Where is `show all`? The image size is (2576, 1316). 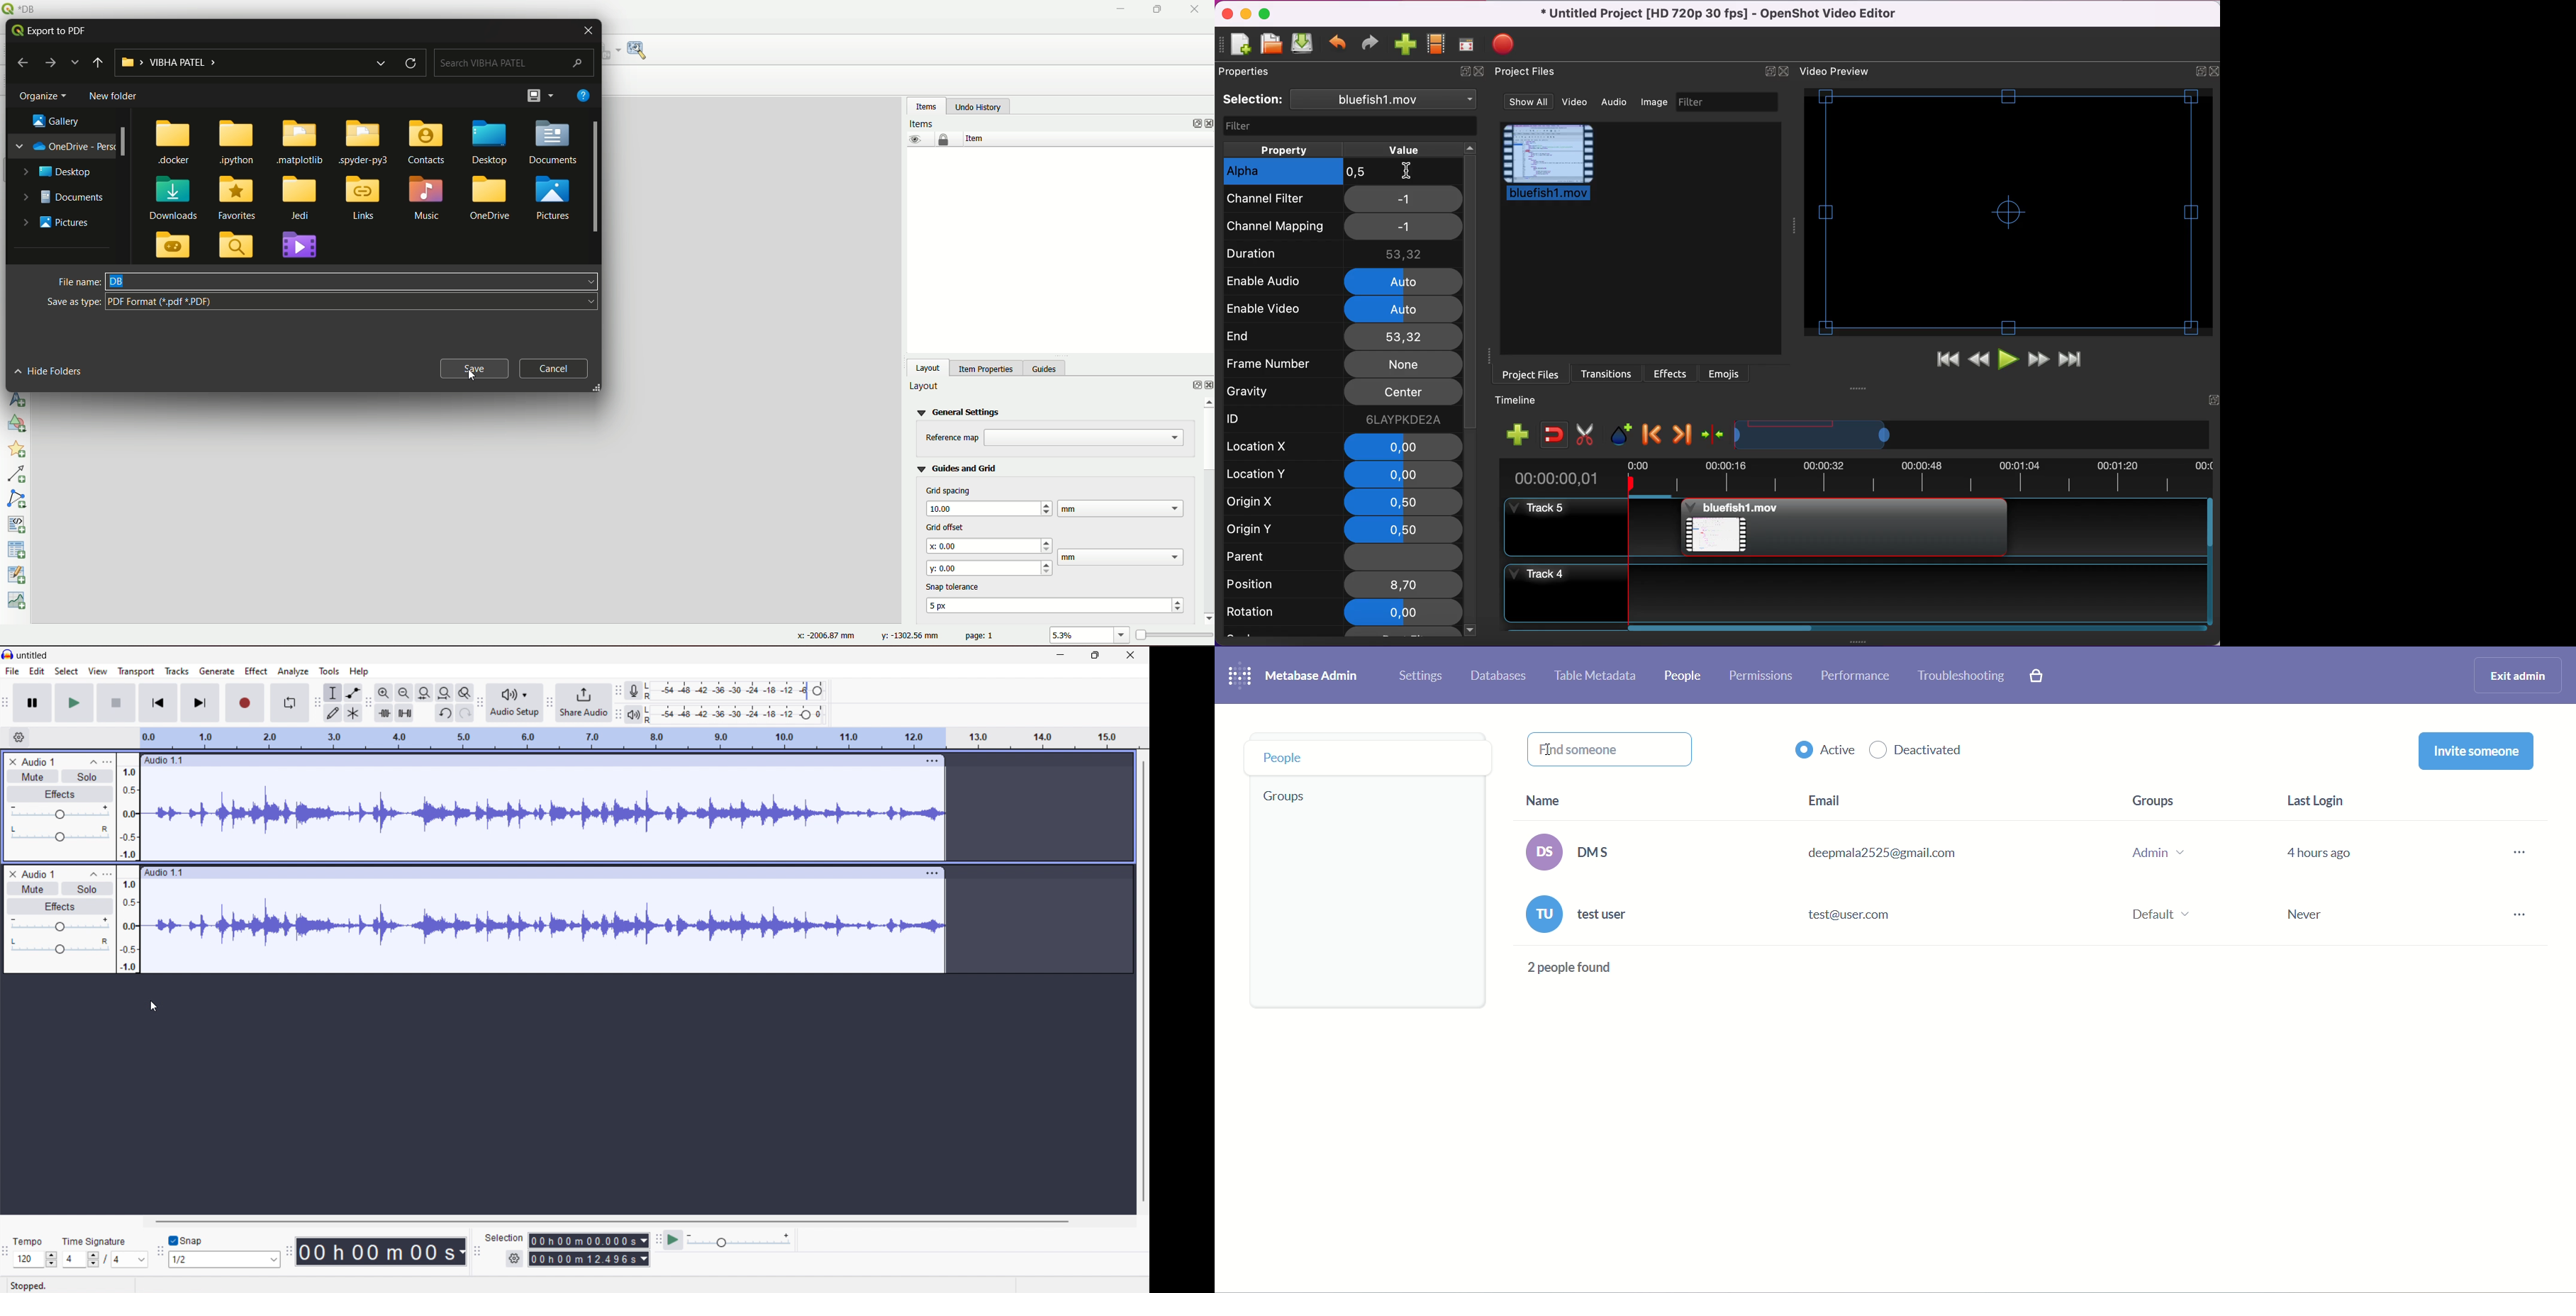 show all is located at coordinates (1530, 101).